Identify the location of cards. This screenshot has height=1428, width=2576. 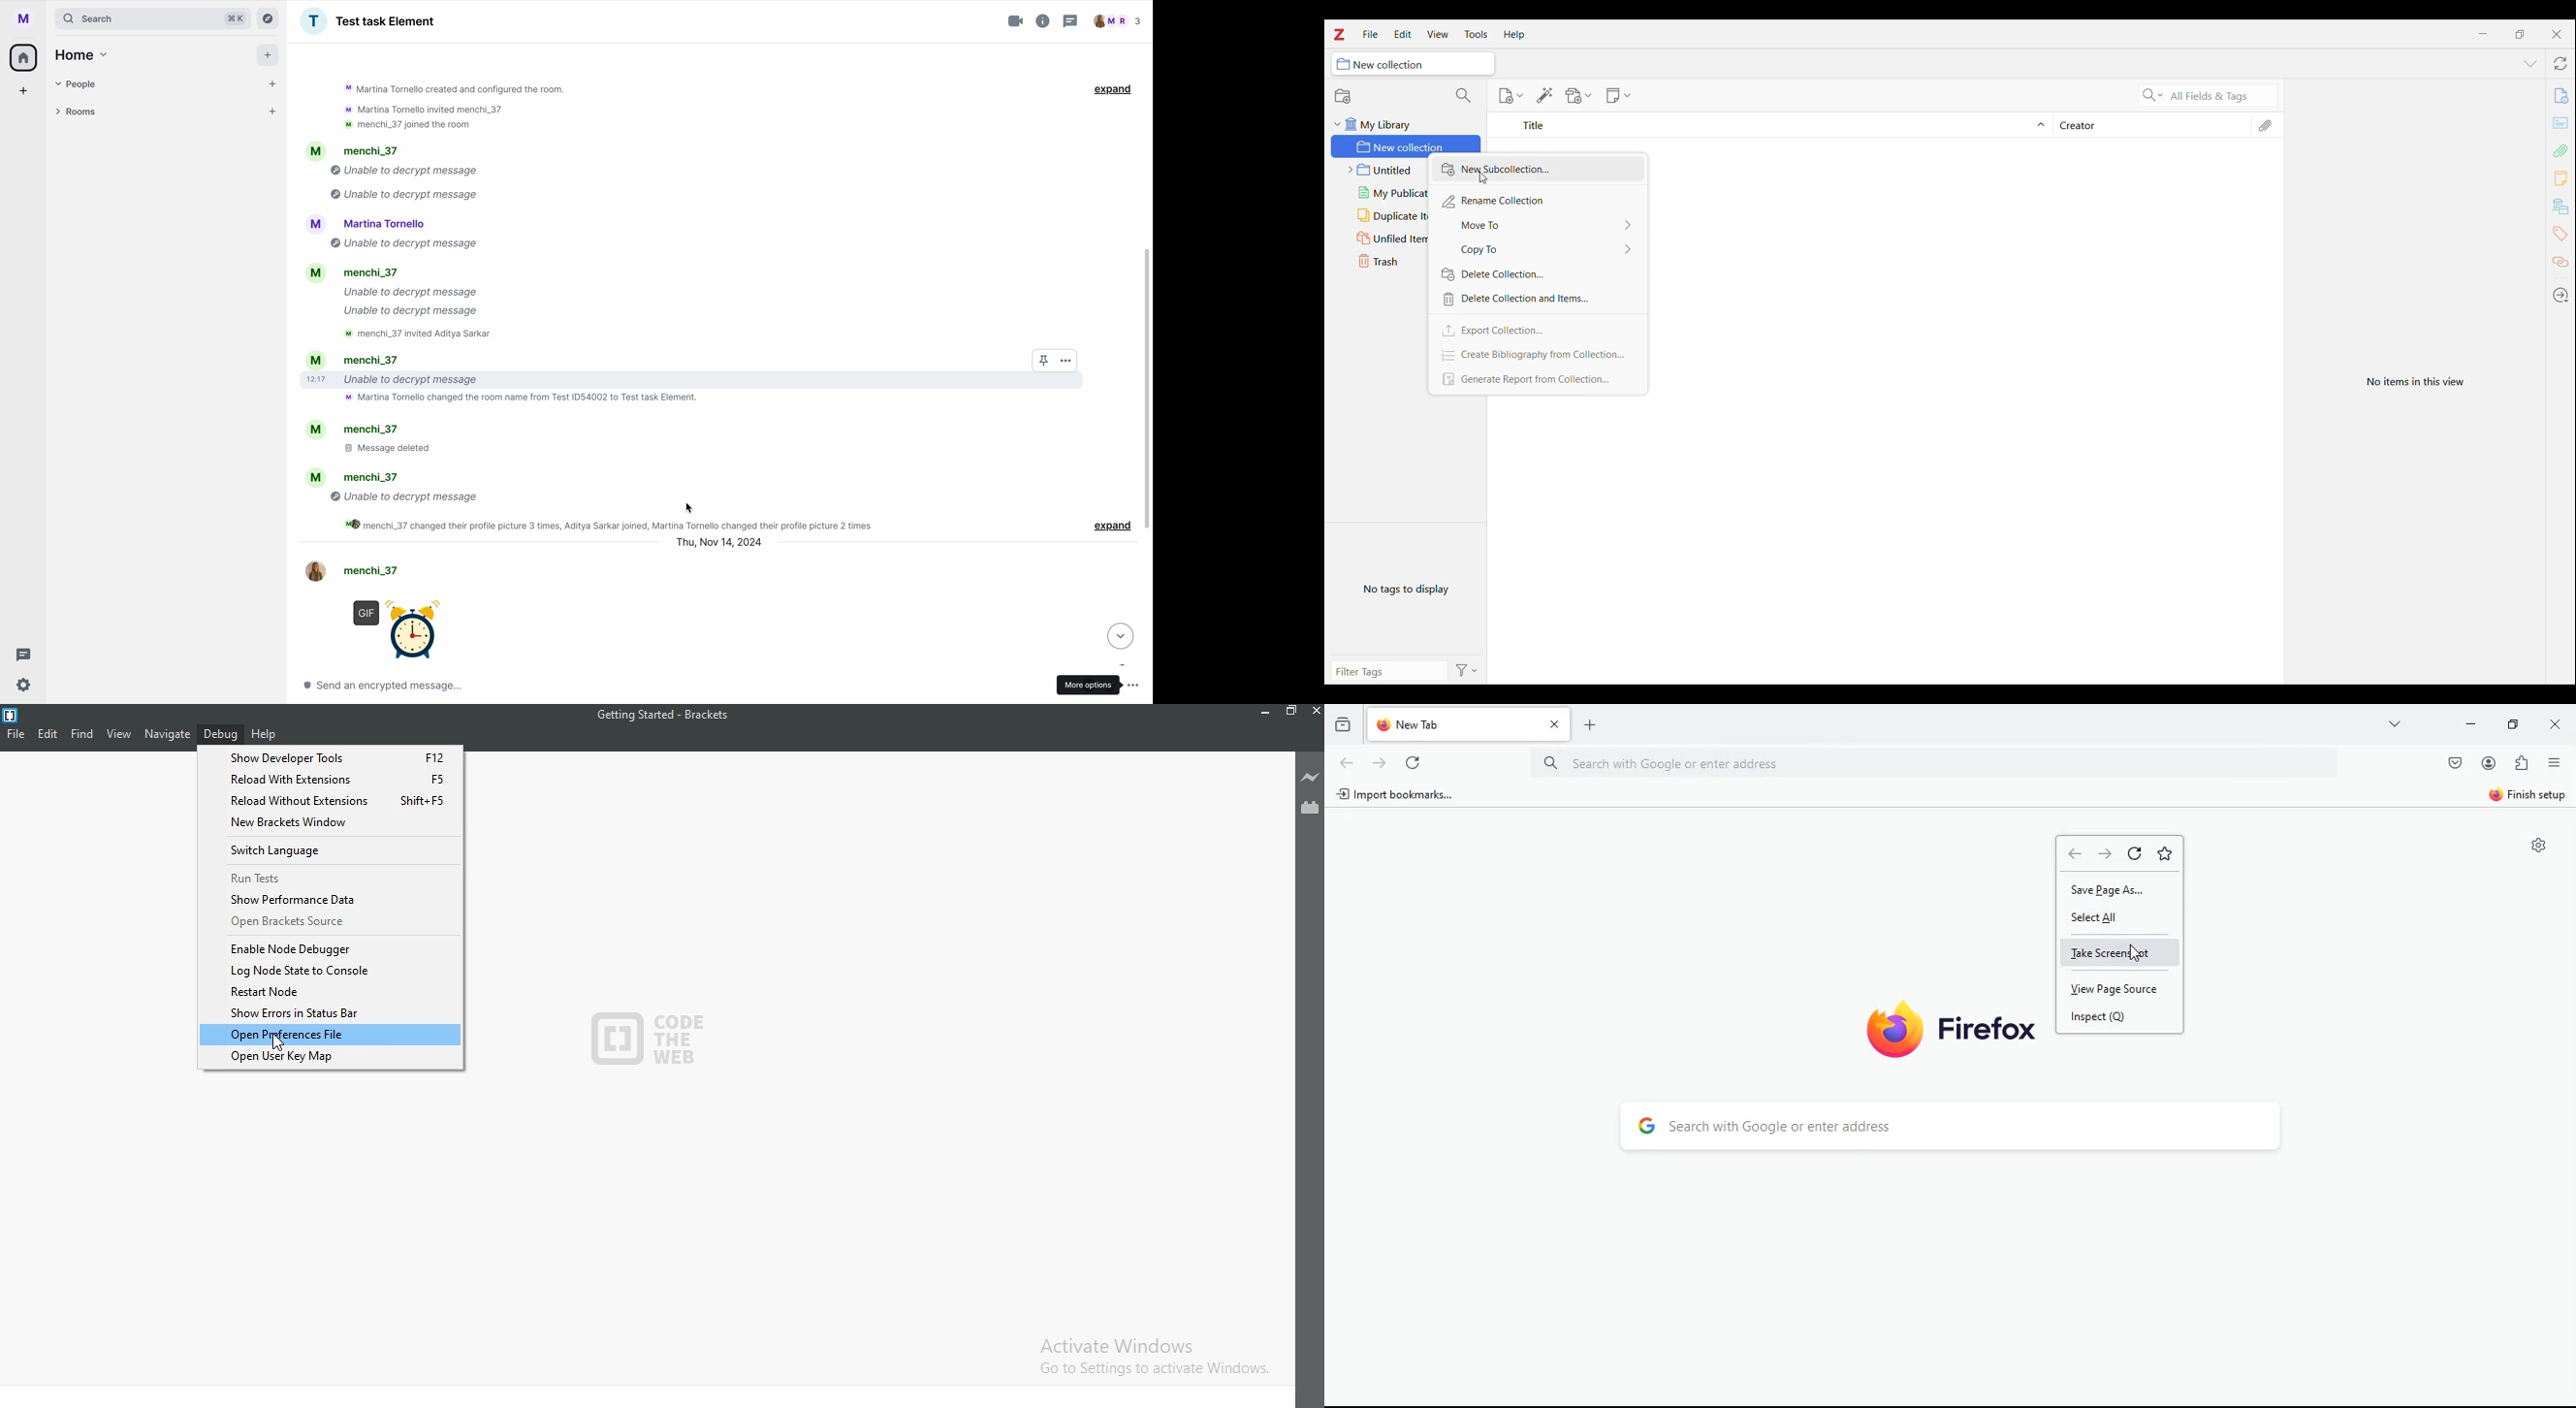
(2563, 125).